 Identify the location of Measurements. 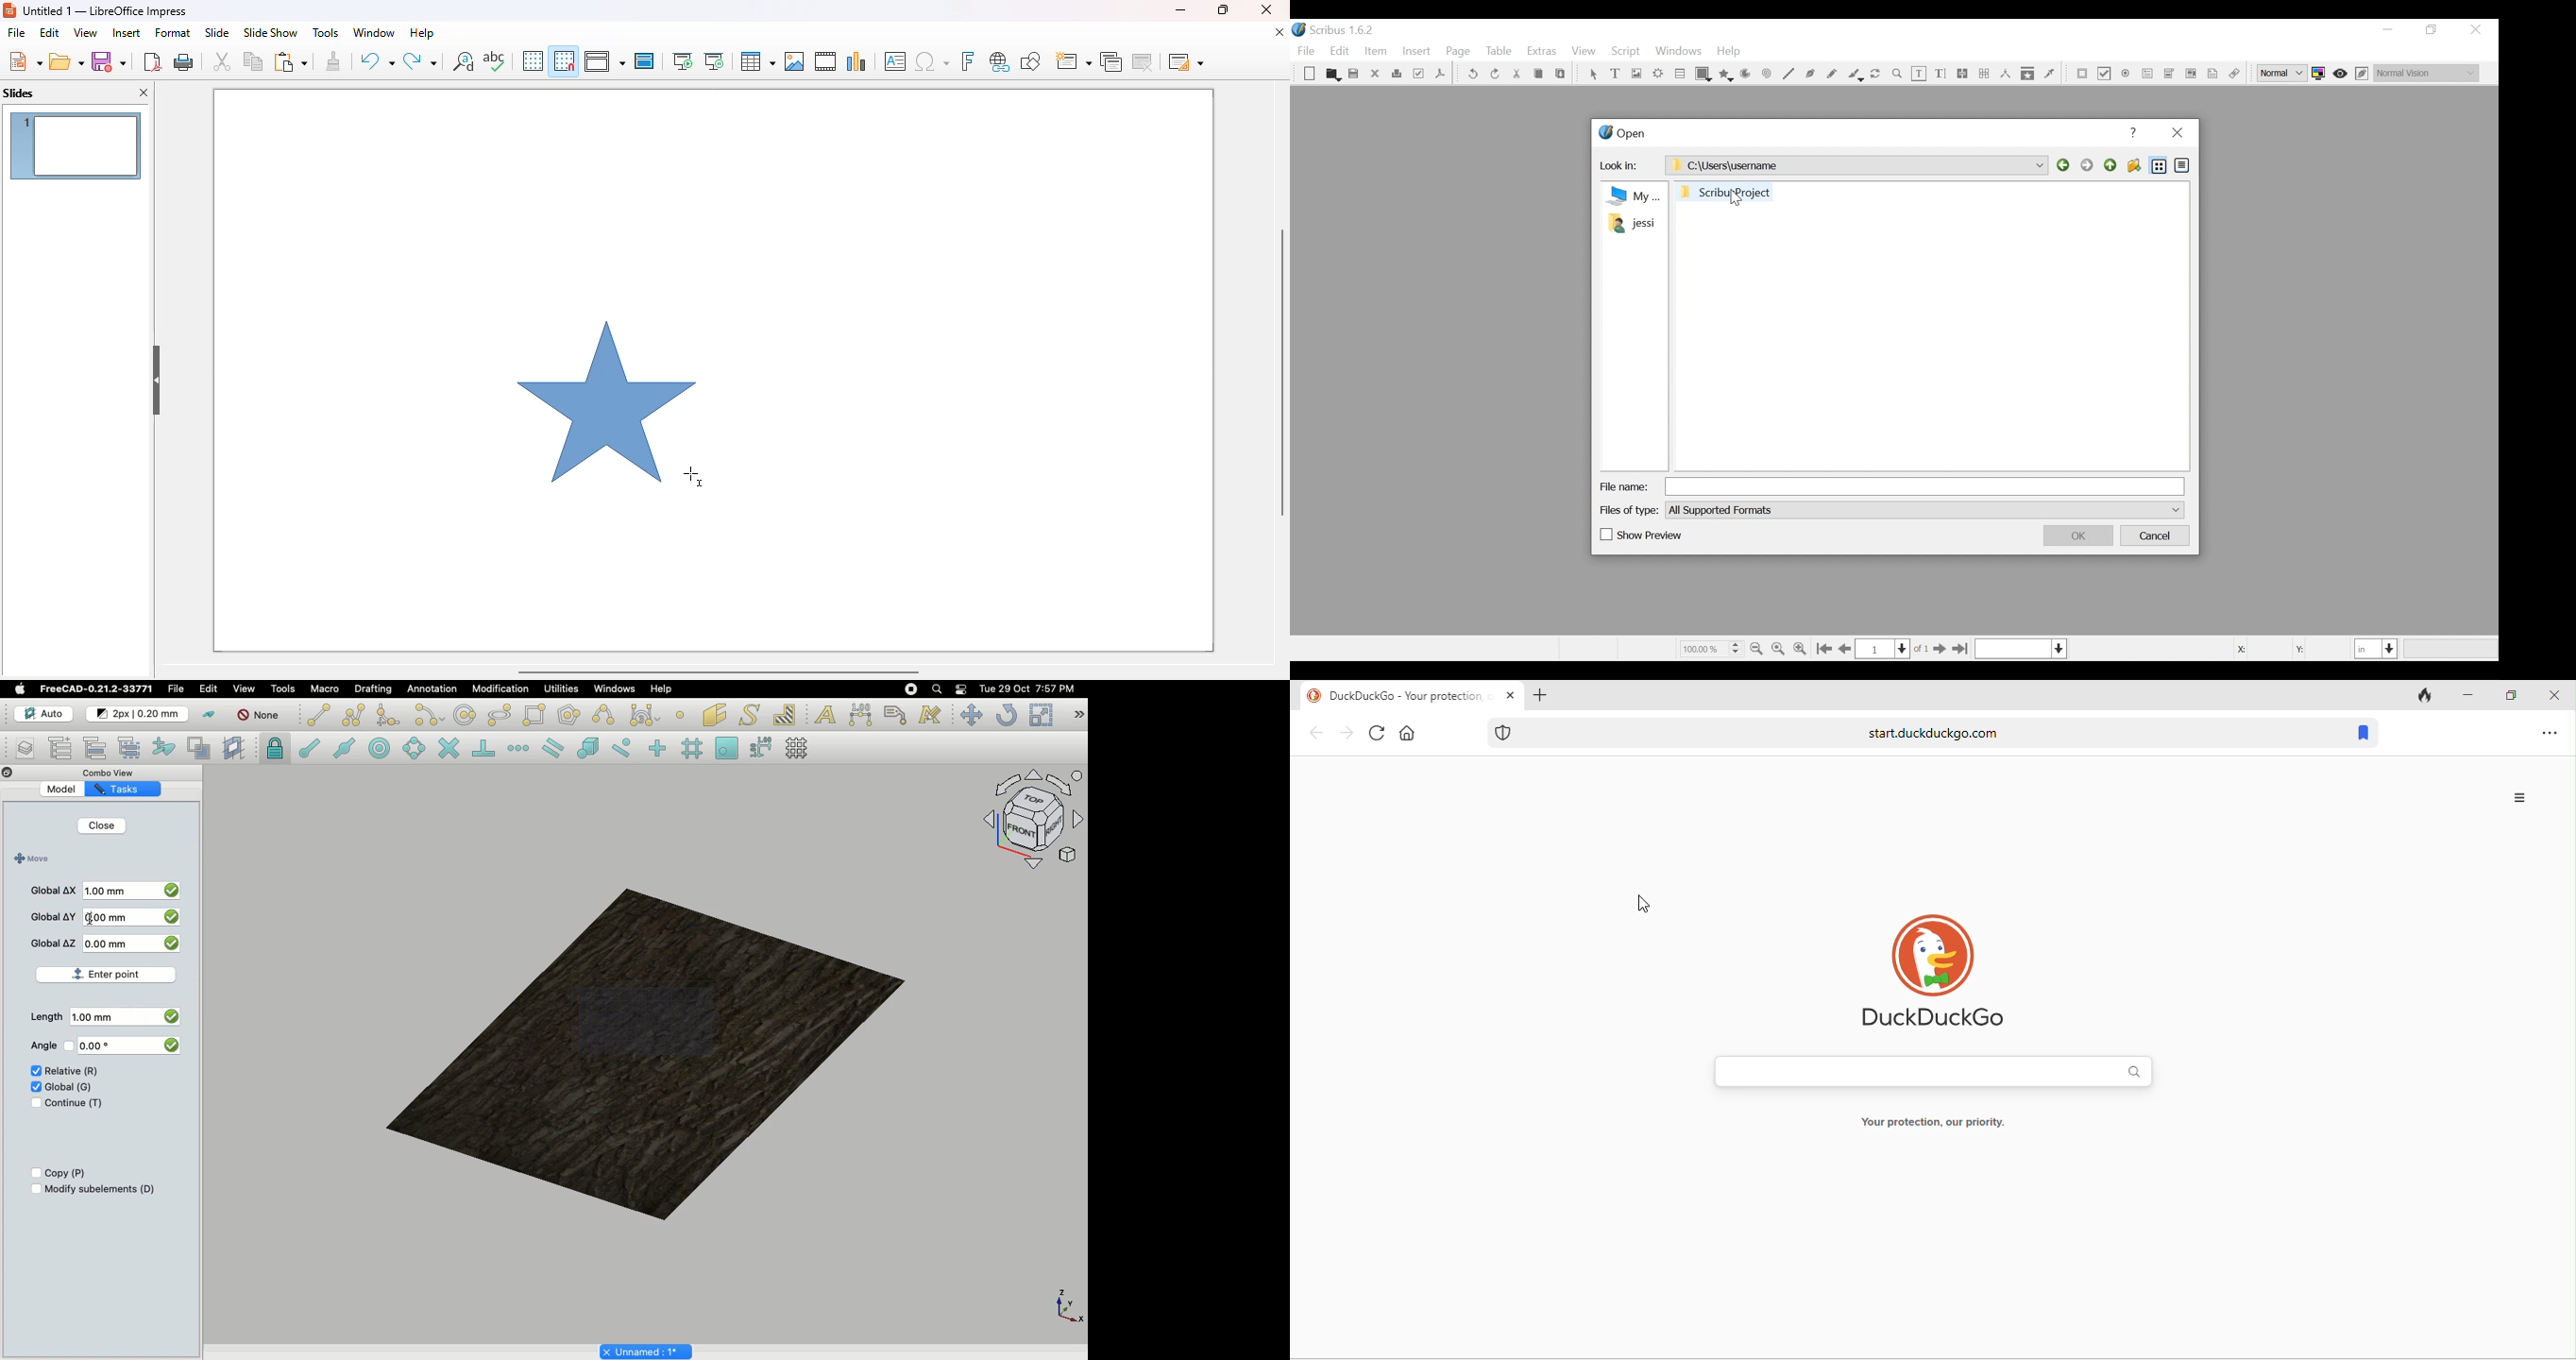
(2005, 74).